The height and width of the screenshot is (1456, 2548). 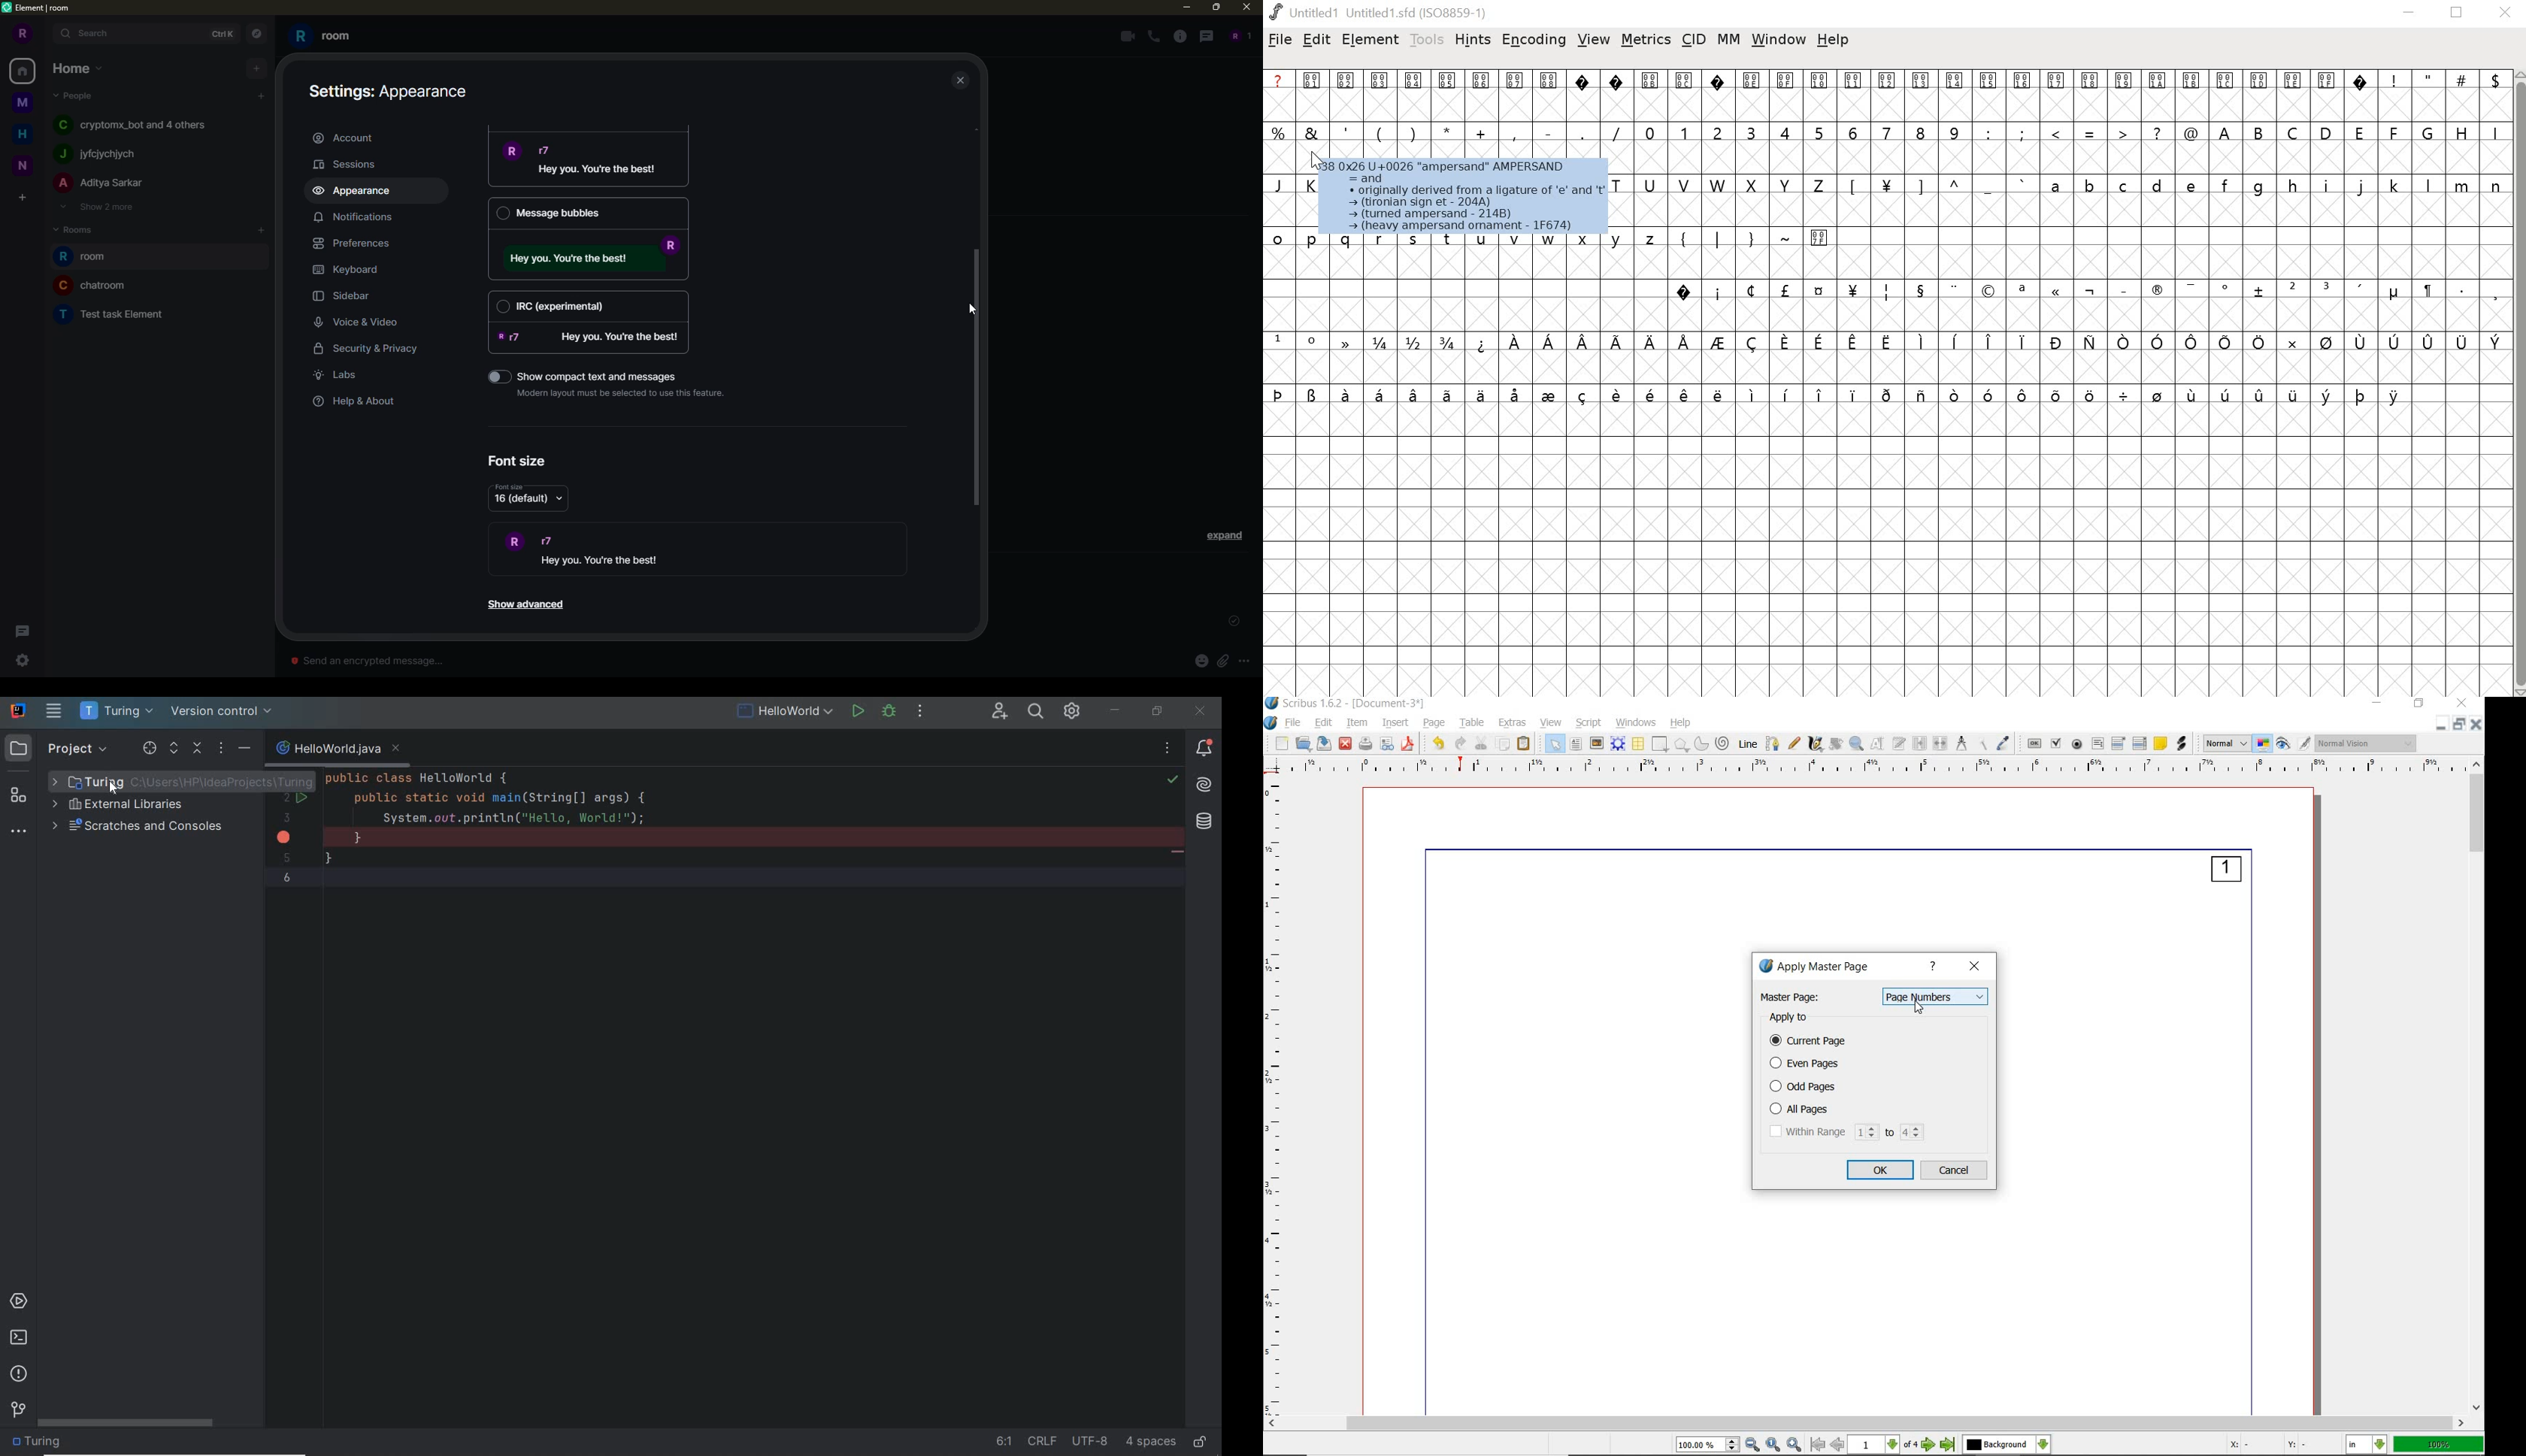 I want to click on go to last page, so click(x=1948, y=1446).